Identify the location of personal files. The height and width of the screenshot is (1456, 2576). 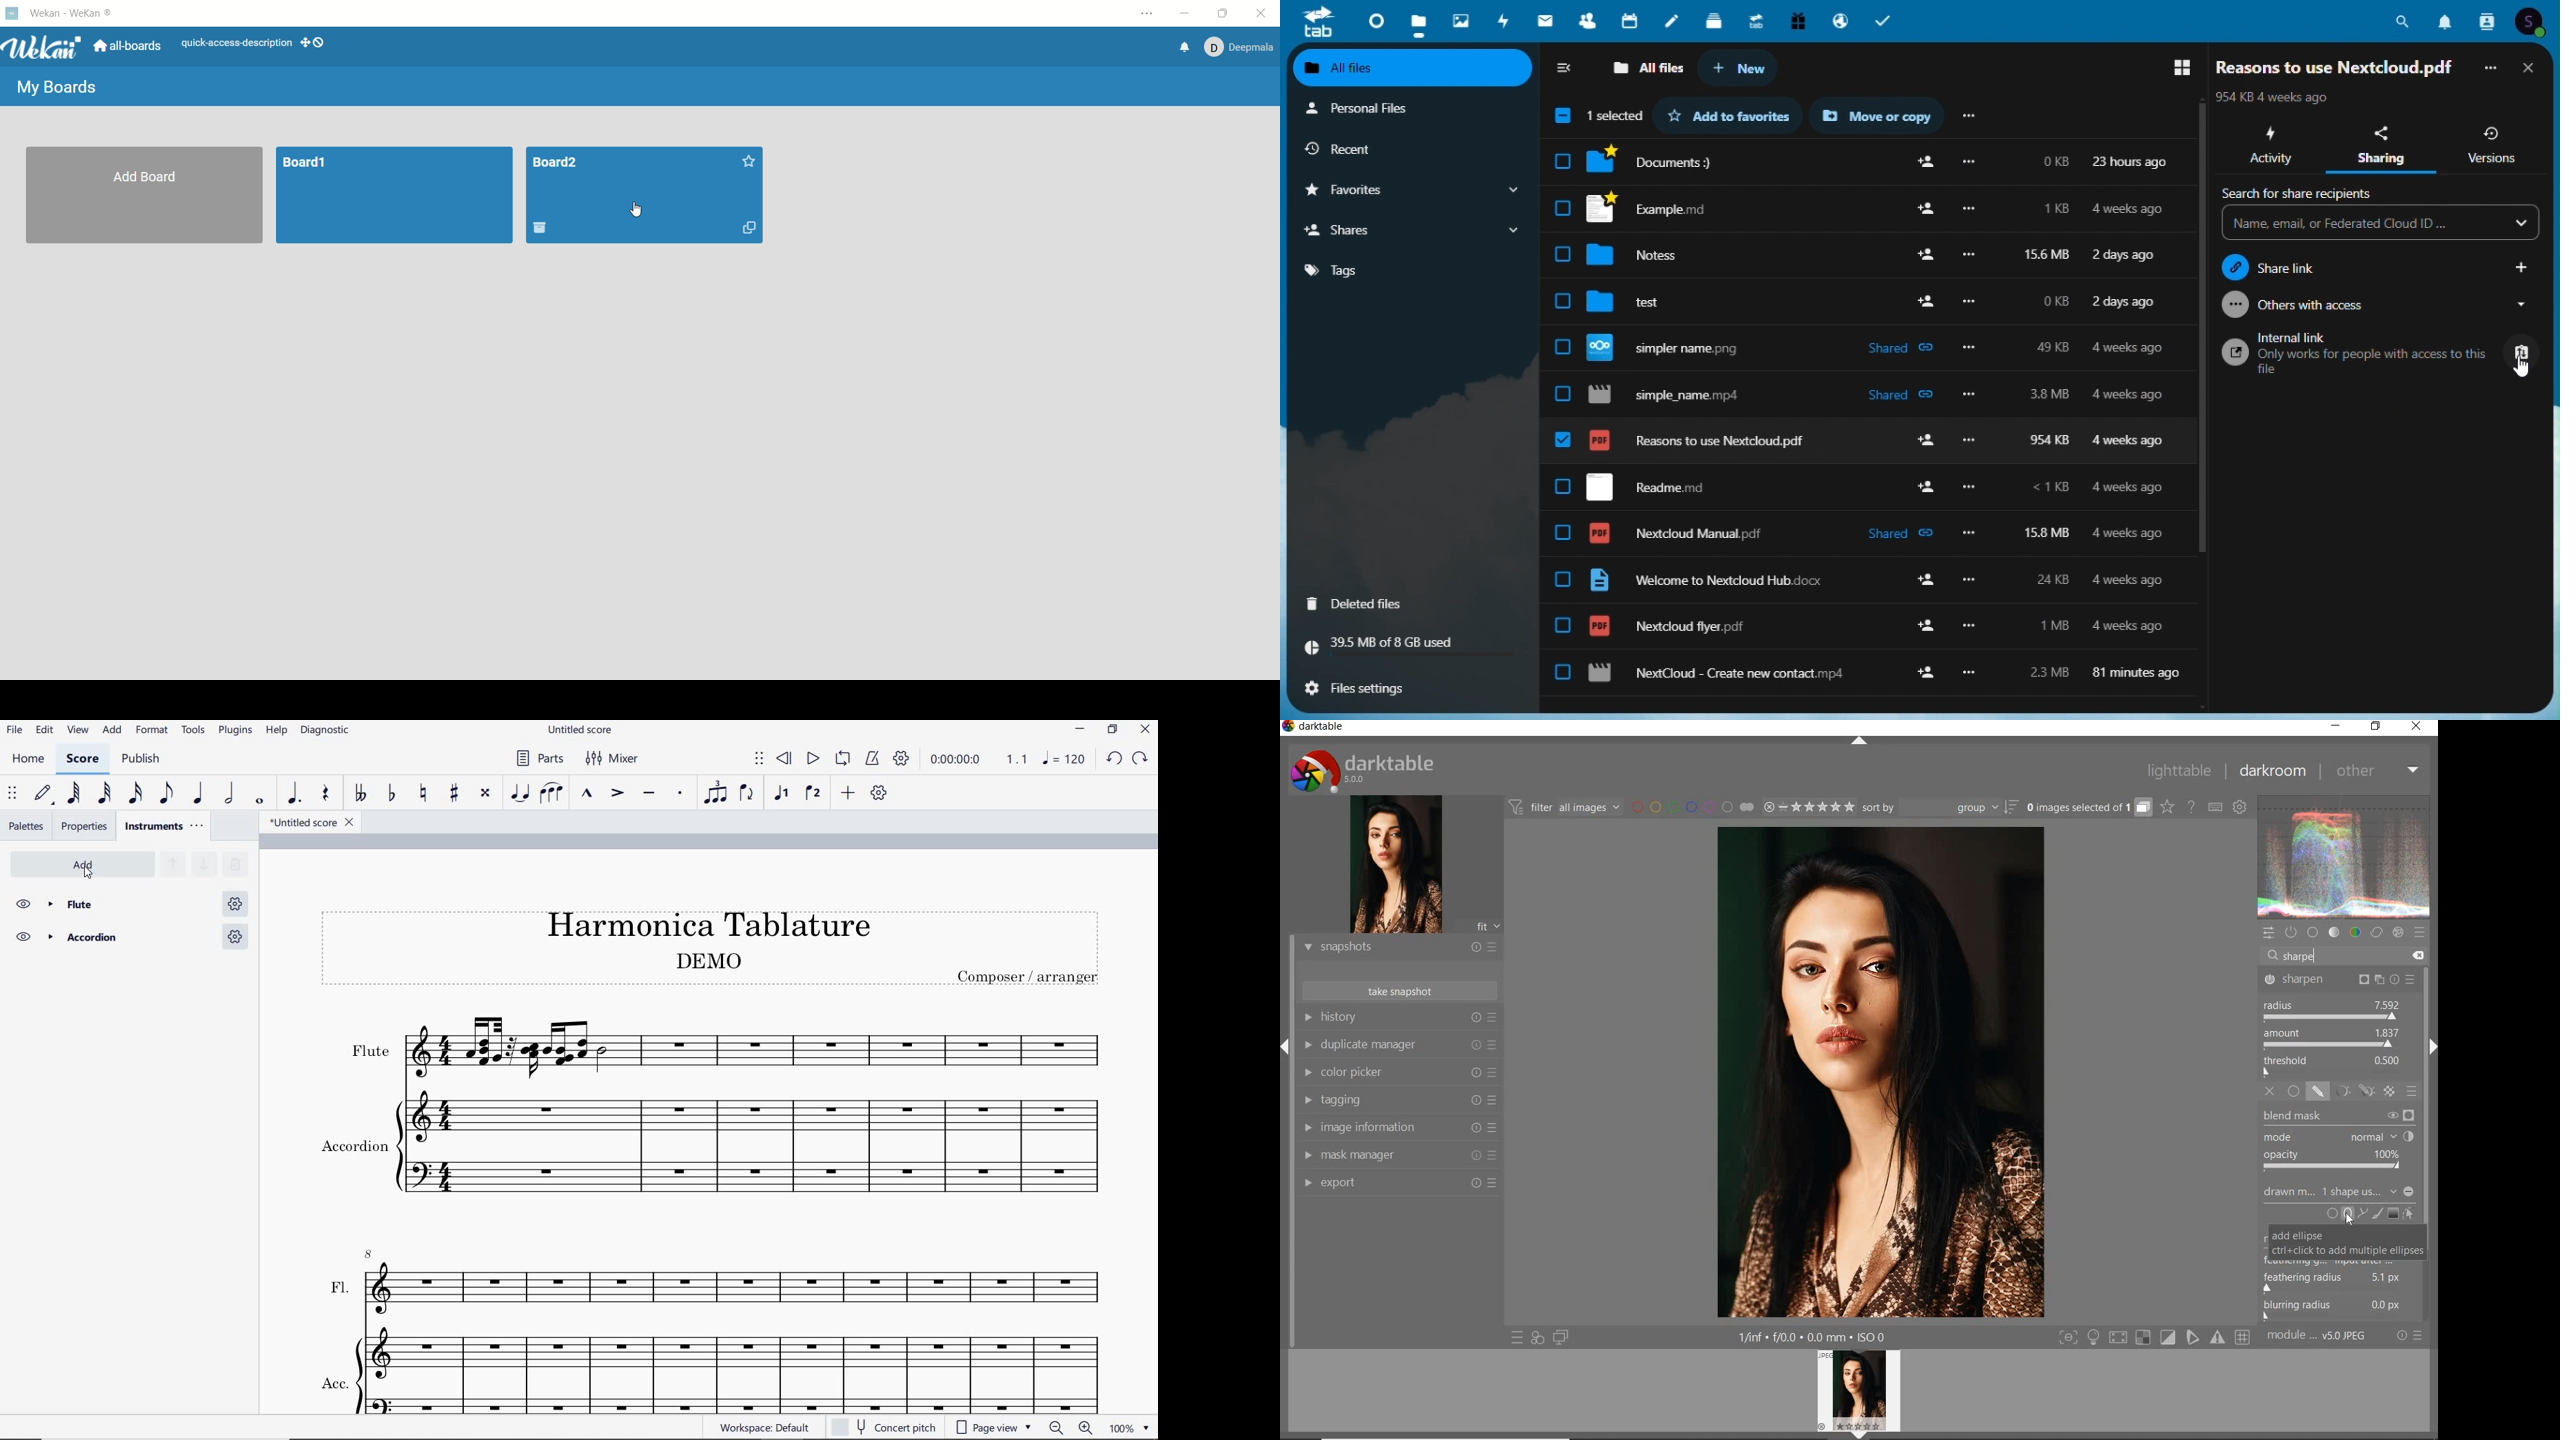
(1407, 107).